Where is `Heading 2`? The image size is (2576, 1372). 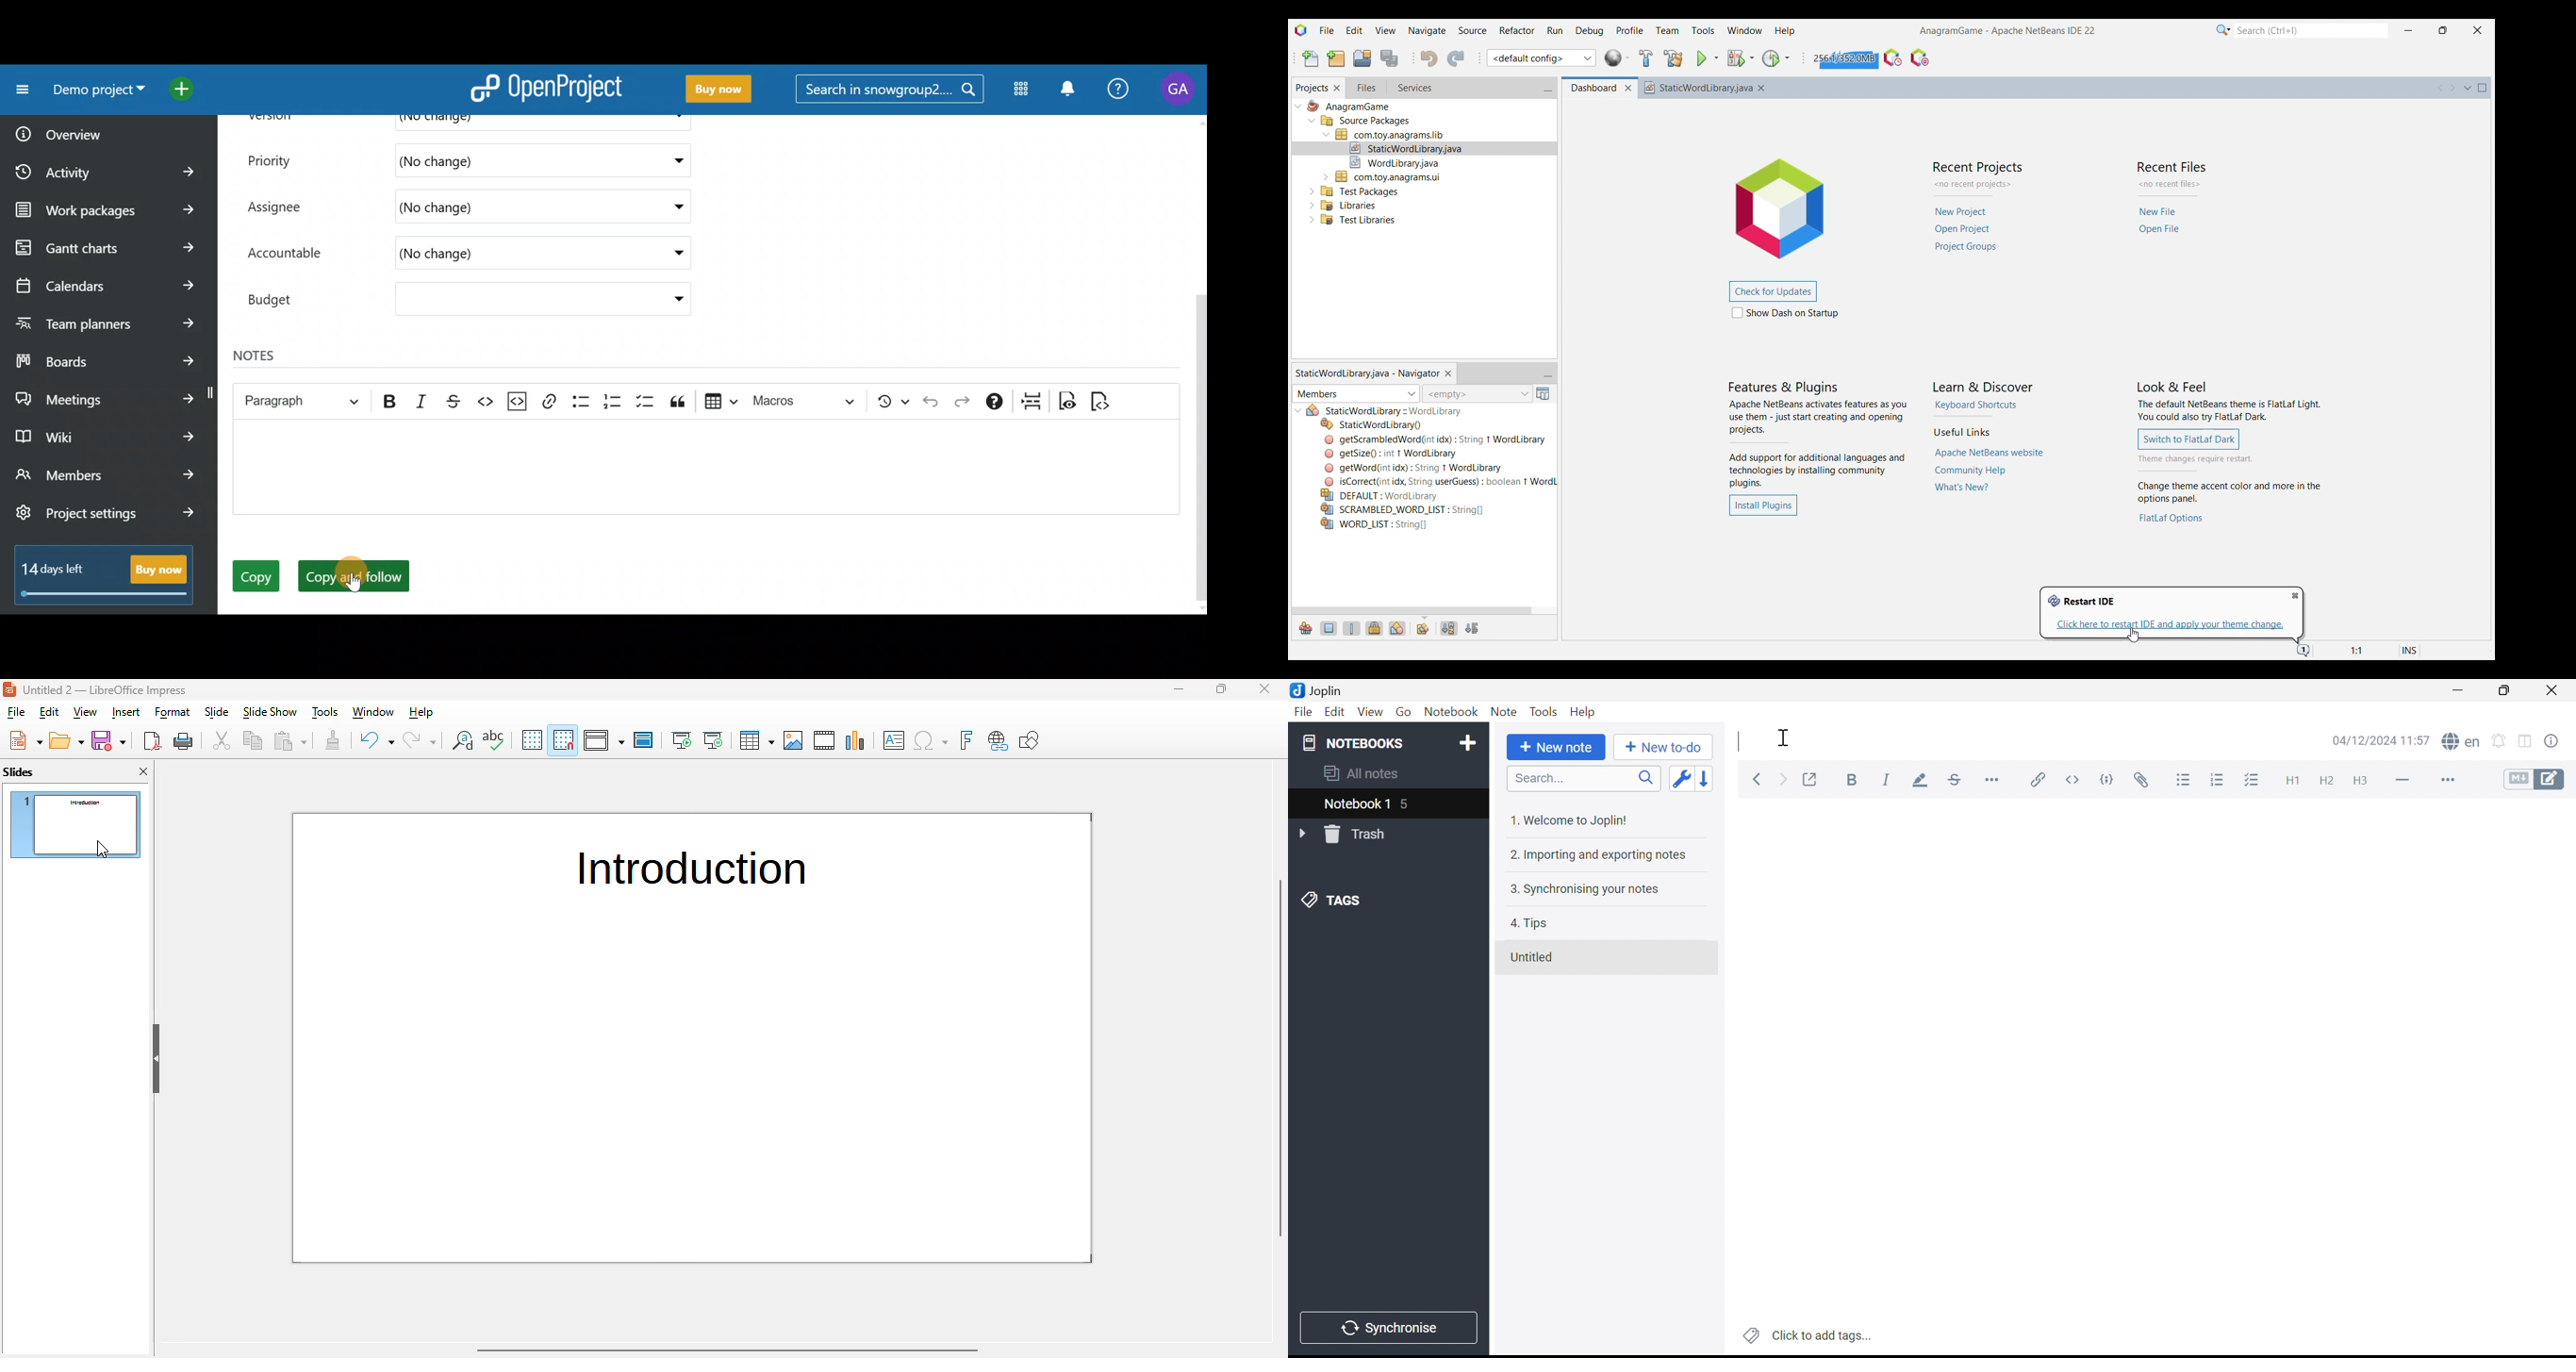
Heading 2 is located at coordinates (2328, 782).